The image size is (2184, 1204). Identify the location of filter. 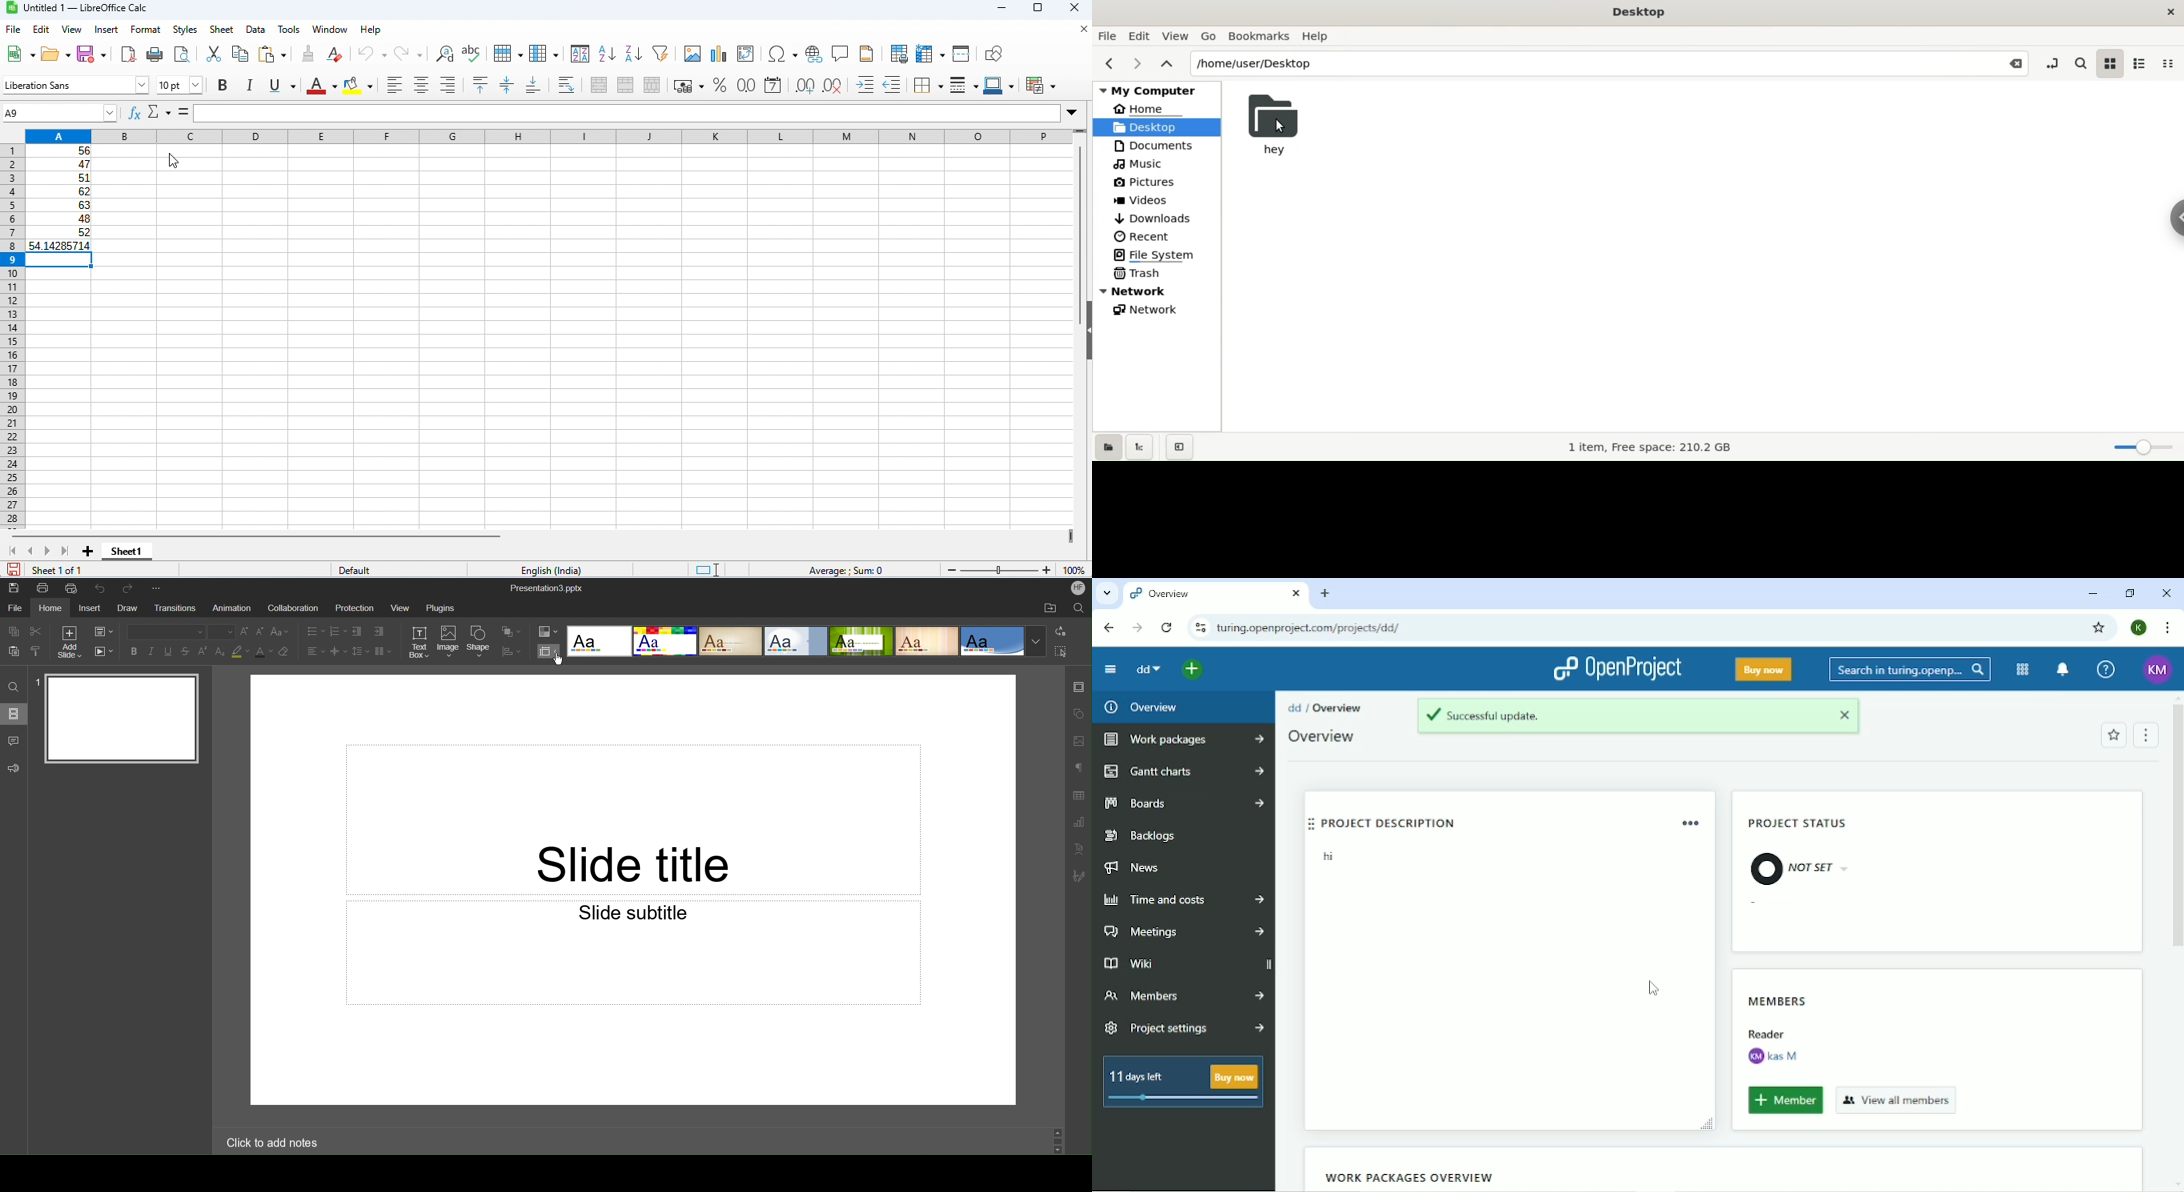
(660, 52).